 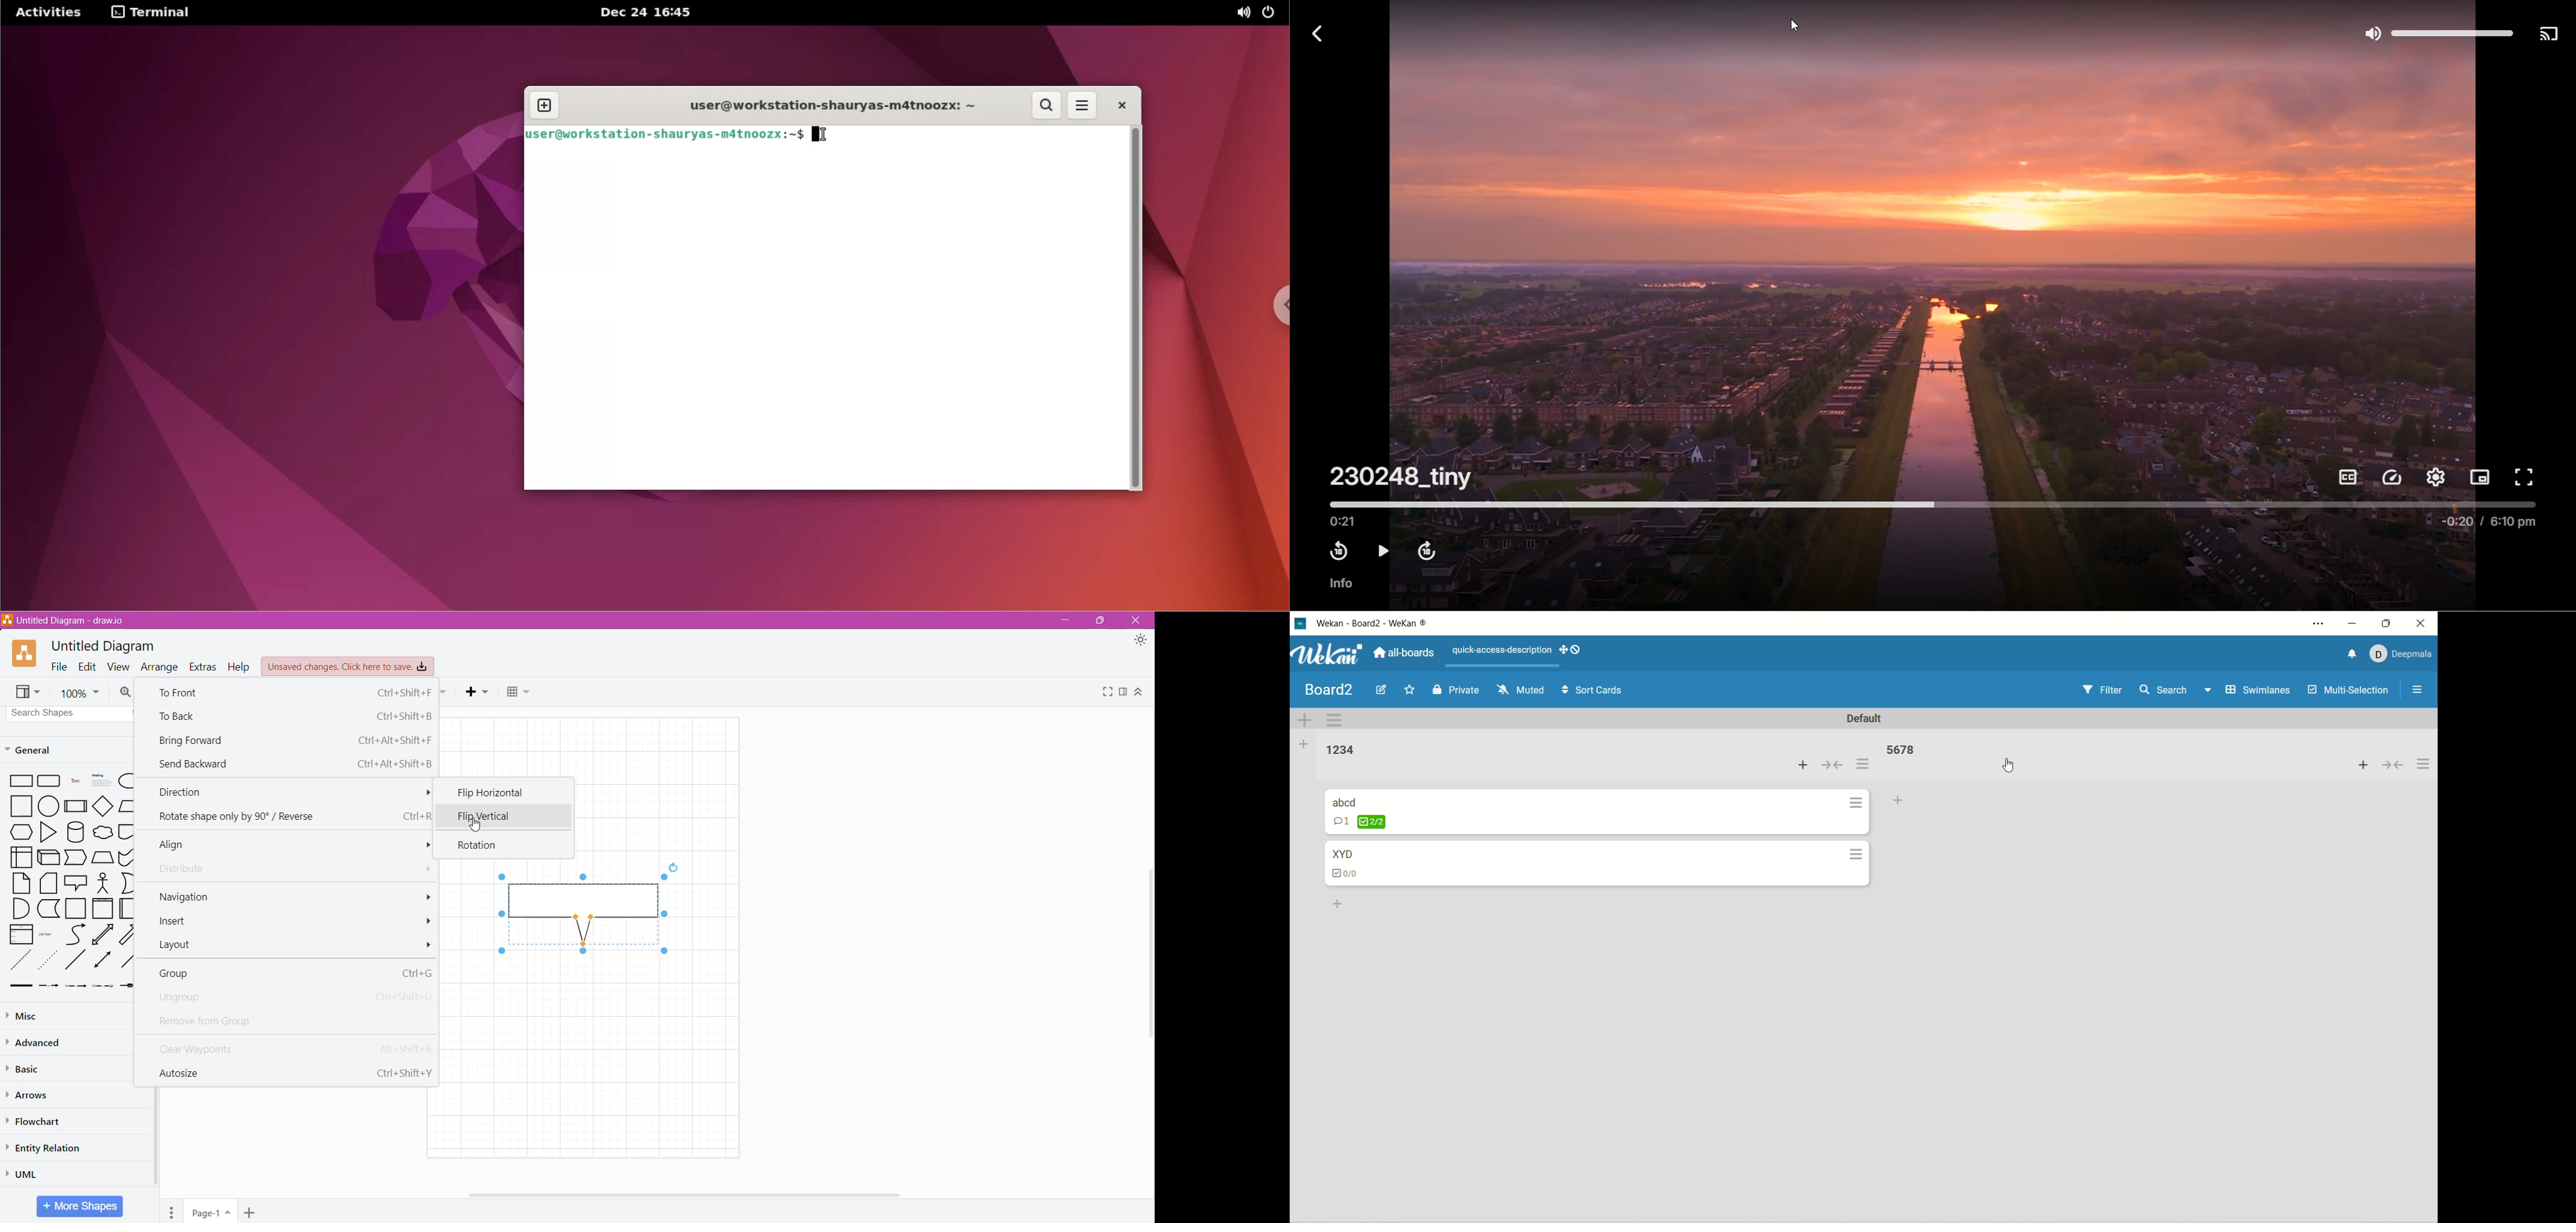 What do you see at coordinates (127, 831) in the screenshot?
I see `document` at bounding box center [127, 831].